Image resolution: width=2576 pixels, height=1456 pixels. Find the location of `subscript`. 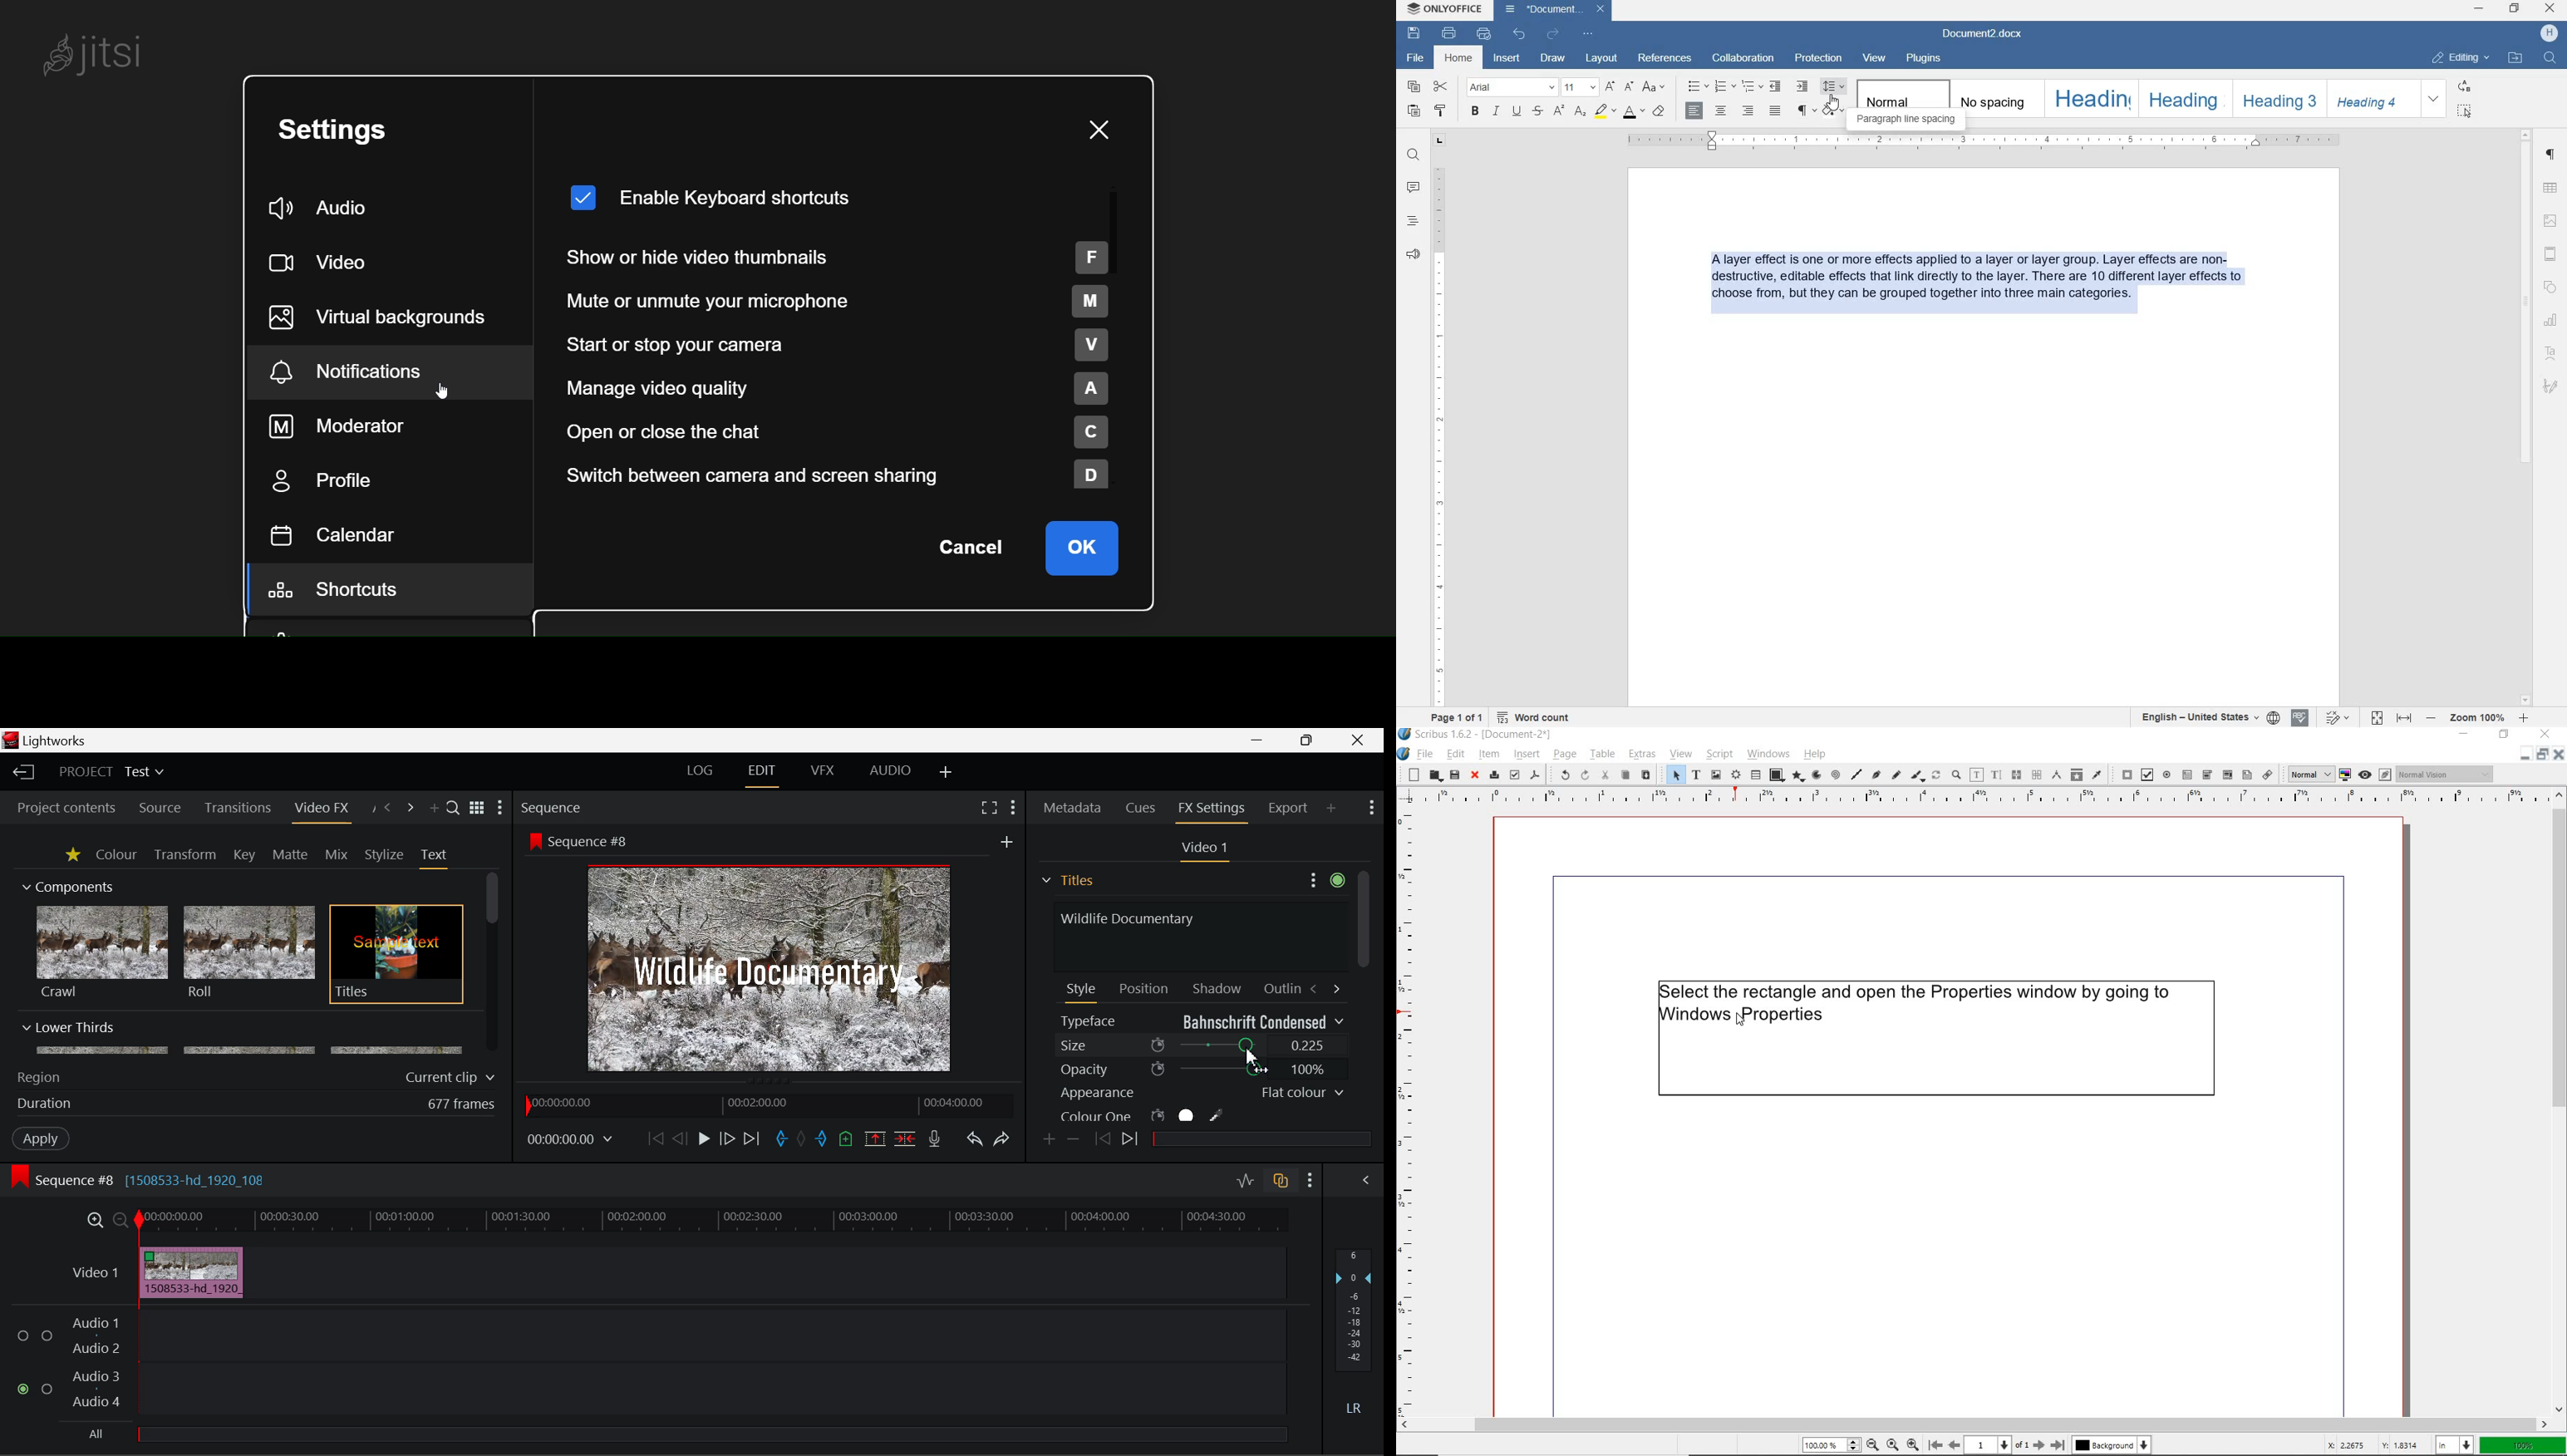

subscript is located at coordinates (1580, 112).